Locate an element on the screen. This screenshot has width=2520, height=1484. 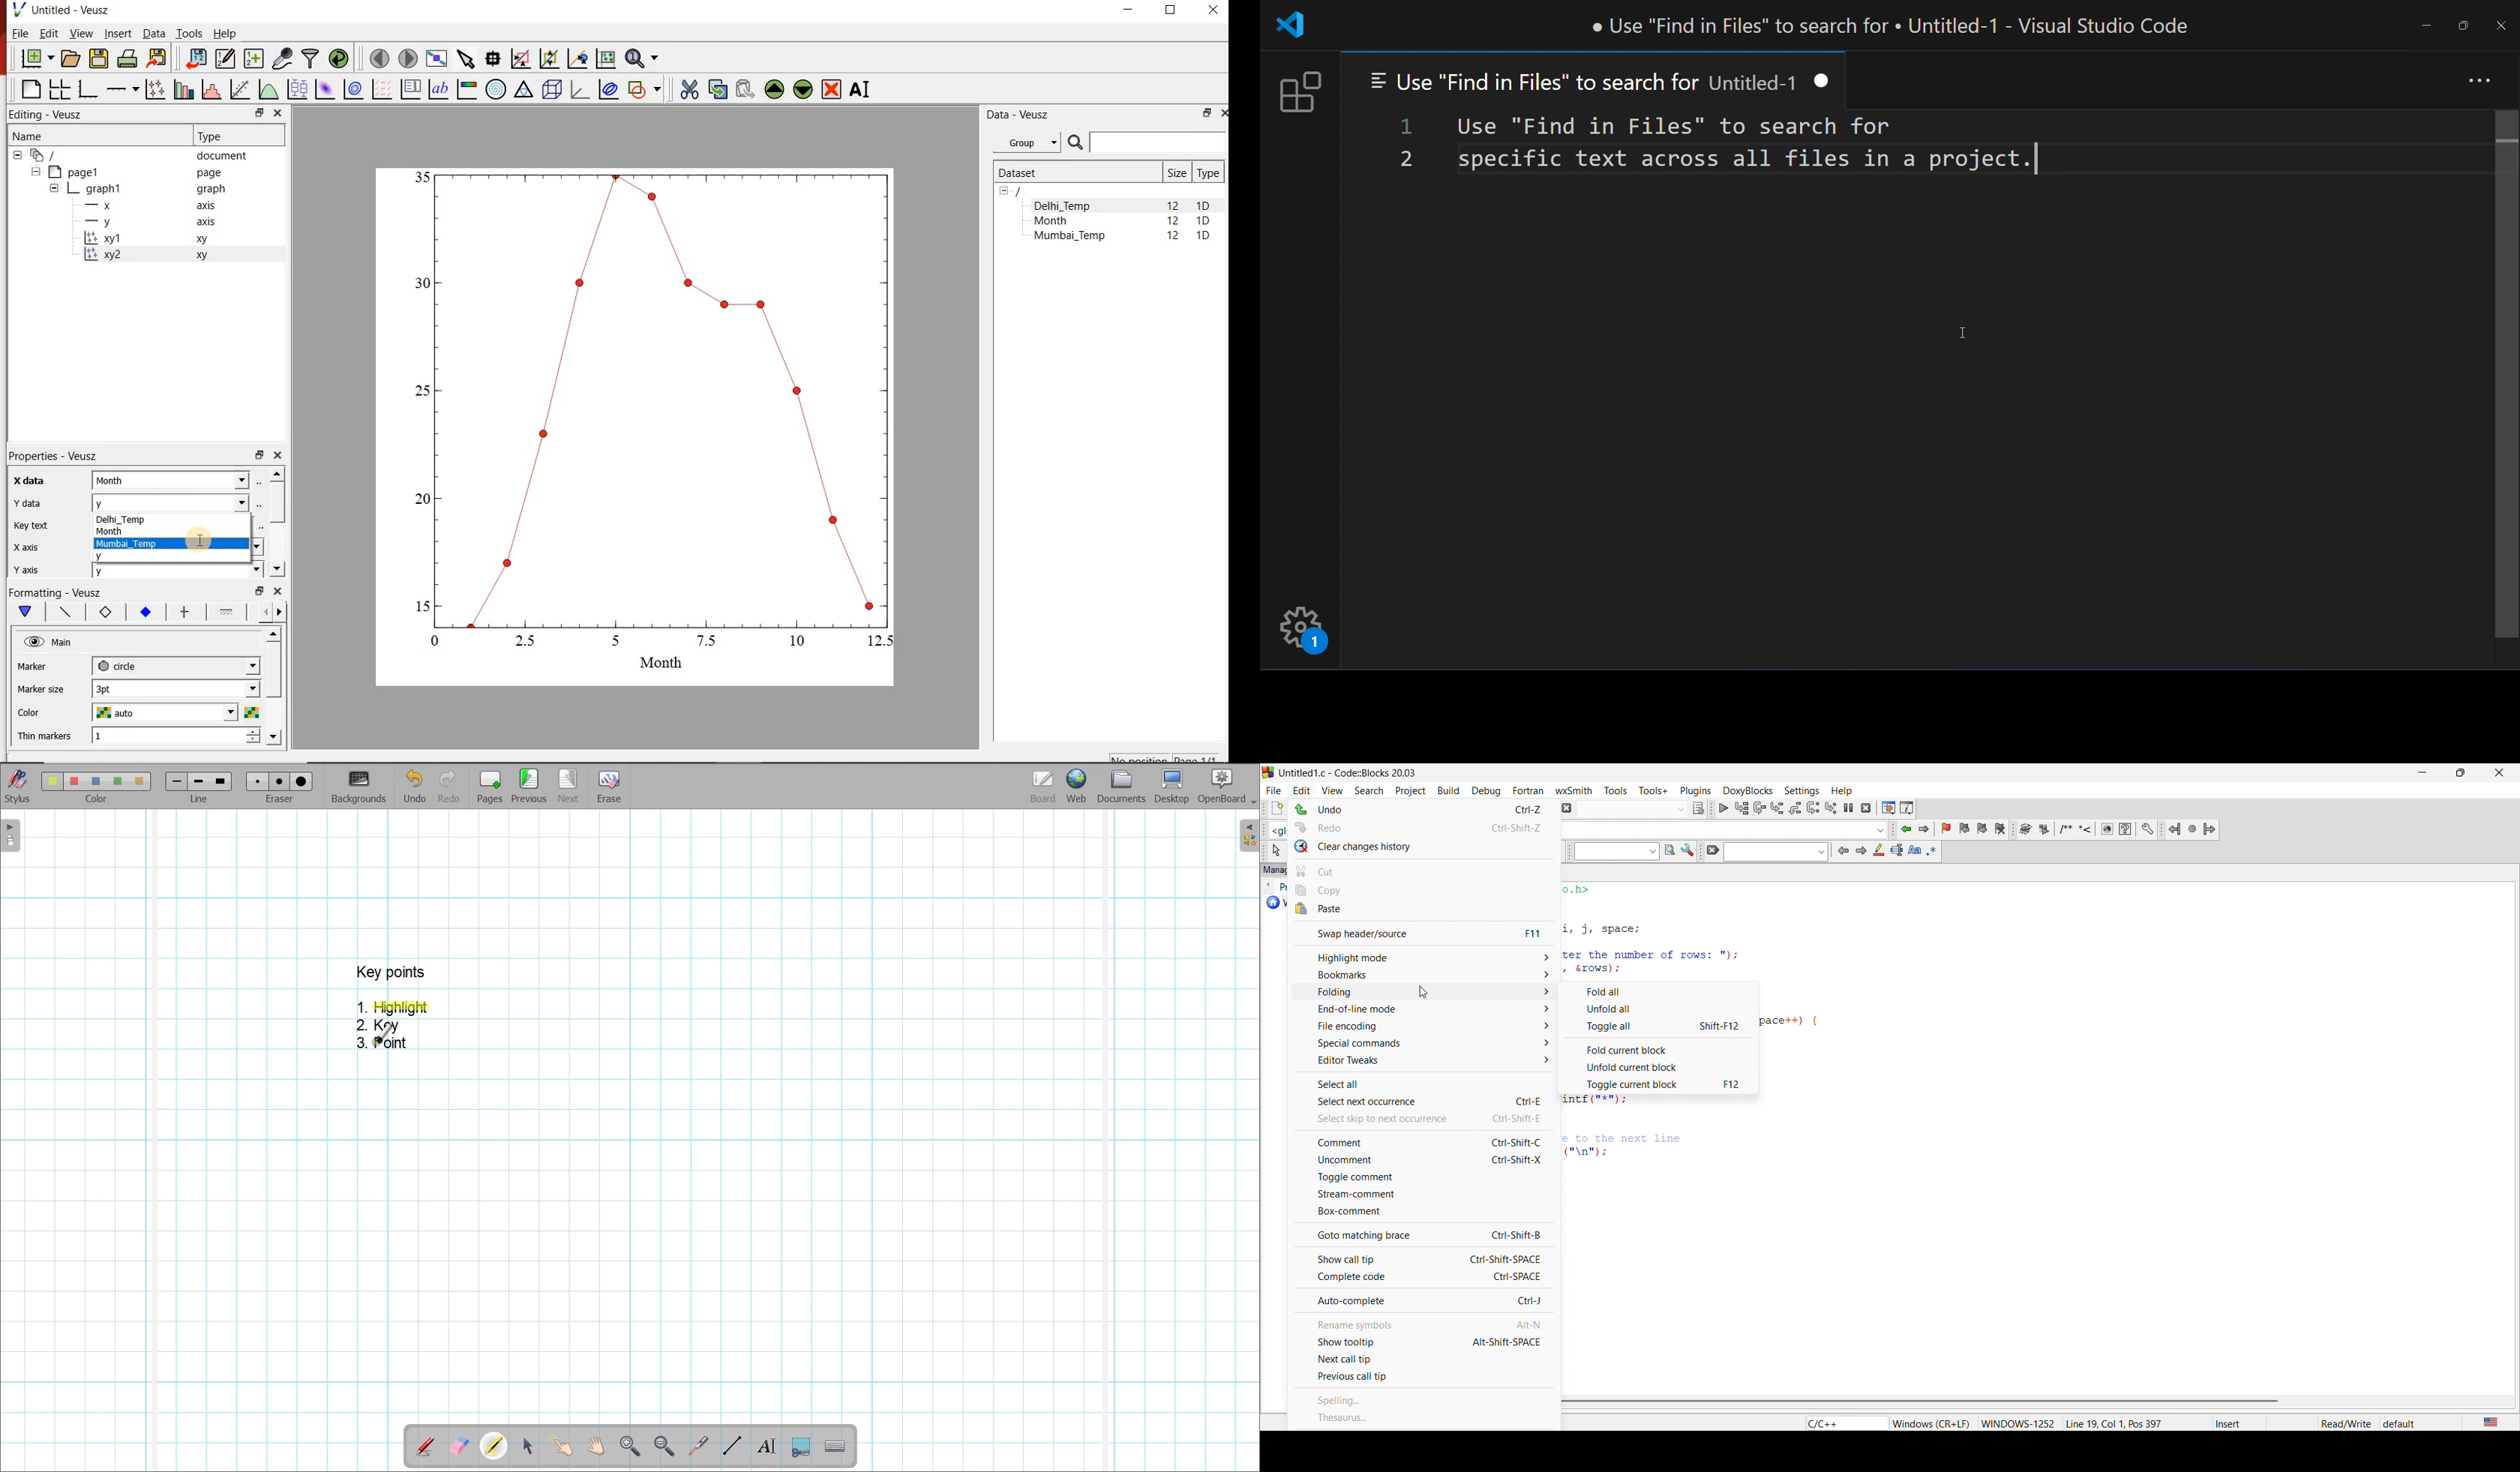
click or draw a rectangle to zoom graph indexes is located at coordinates (521, 59).